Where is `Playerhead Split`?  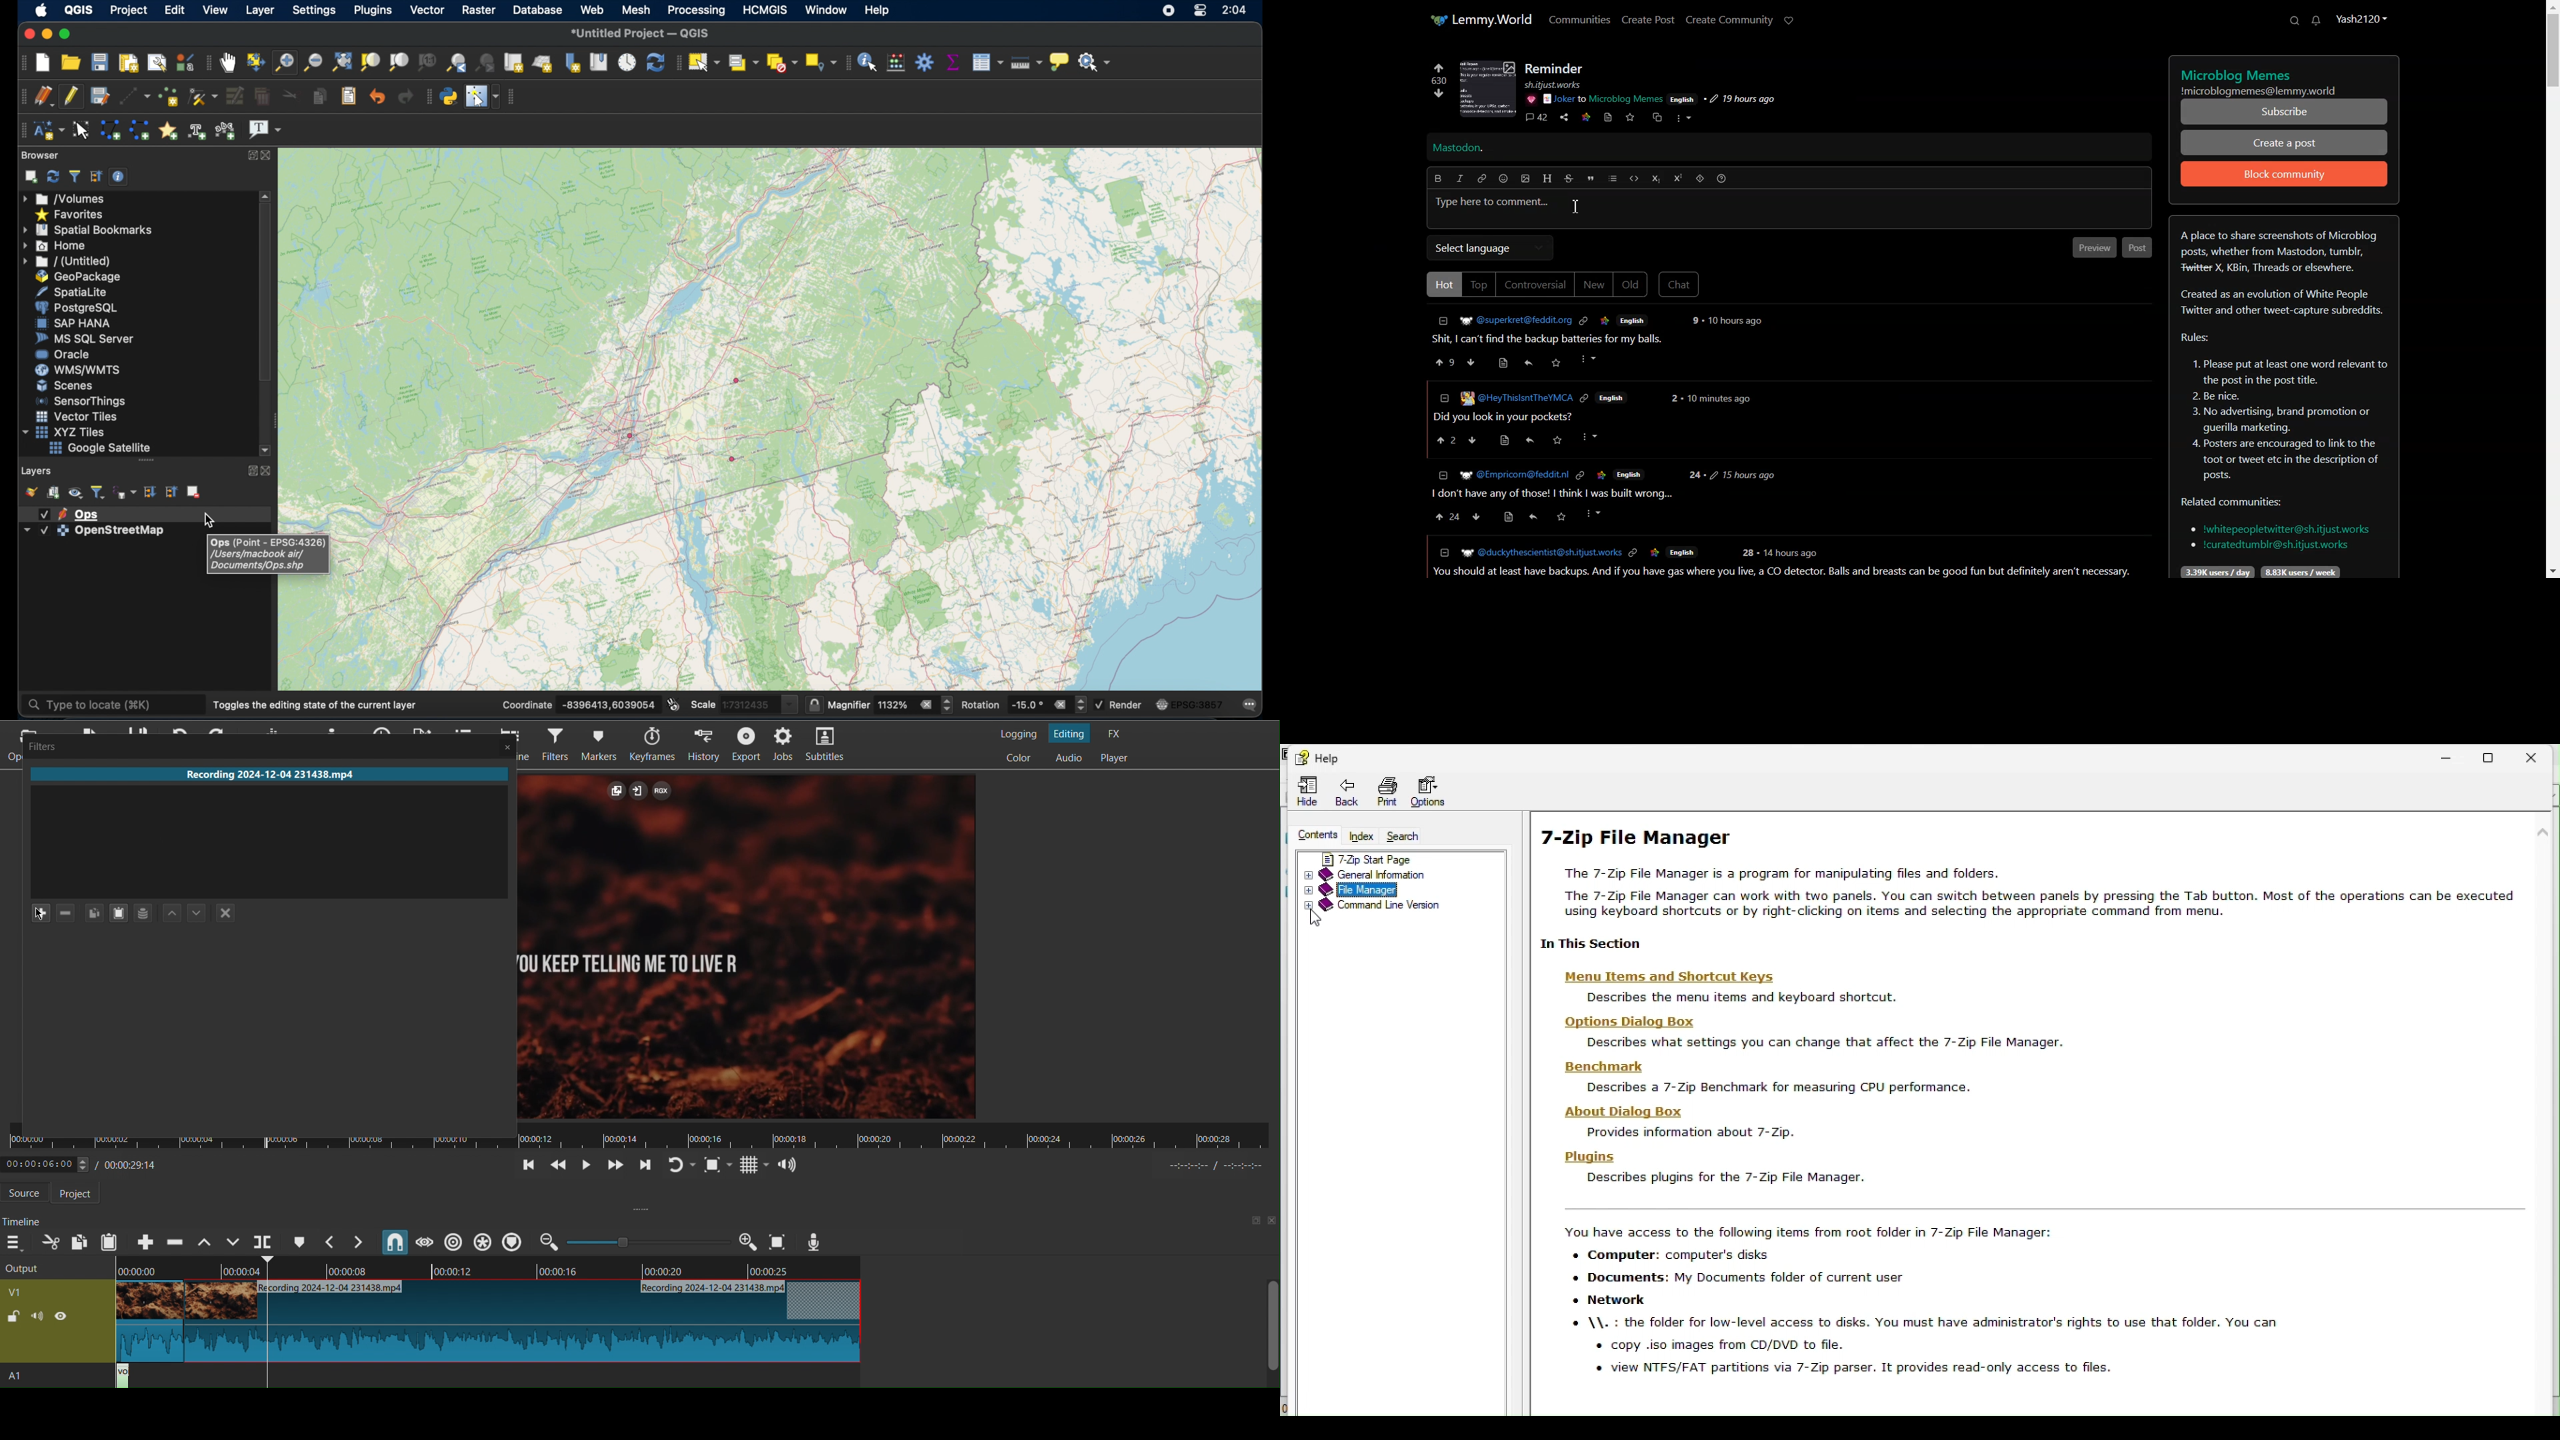
Playerhead Split is located at coordinates (263, 1243).